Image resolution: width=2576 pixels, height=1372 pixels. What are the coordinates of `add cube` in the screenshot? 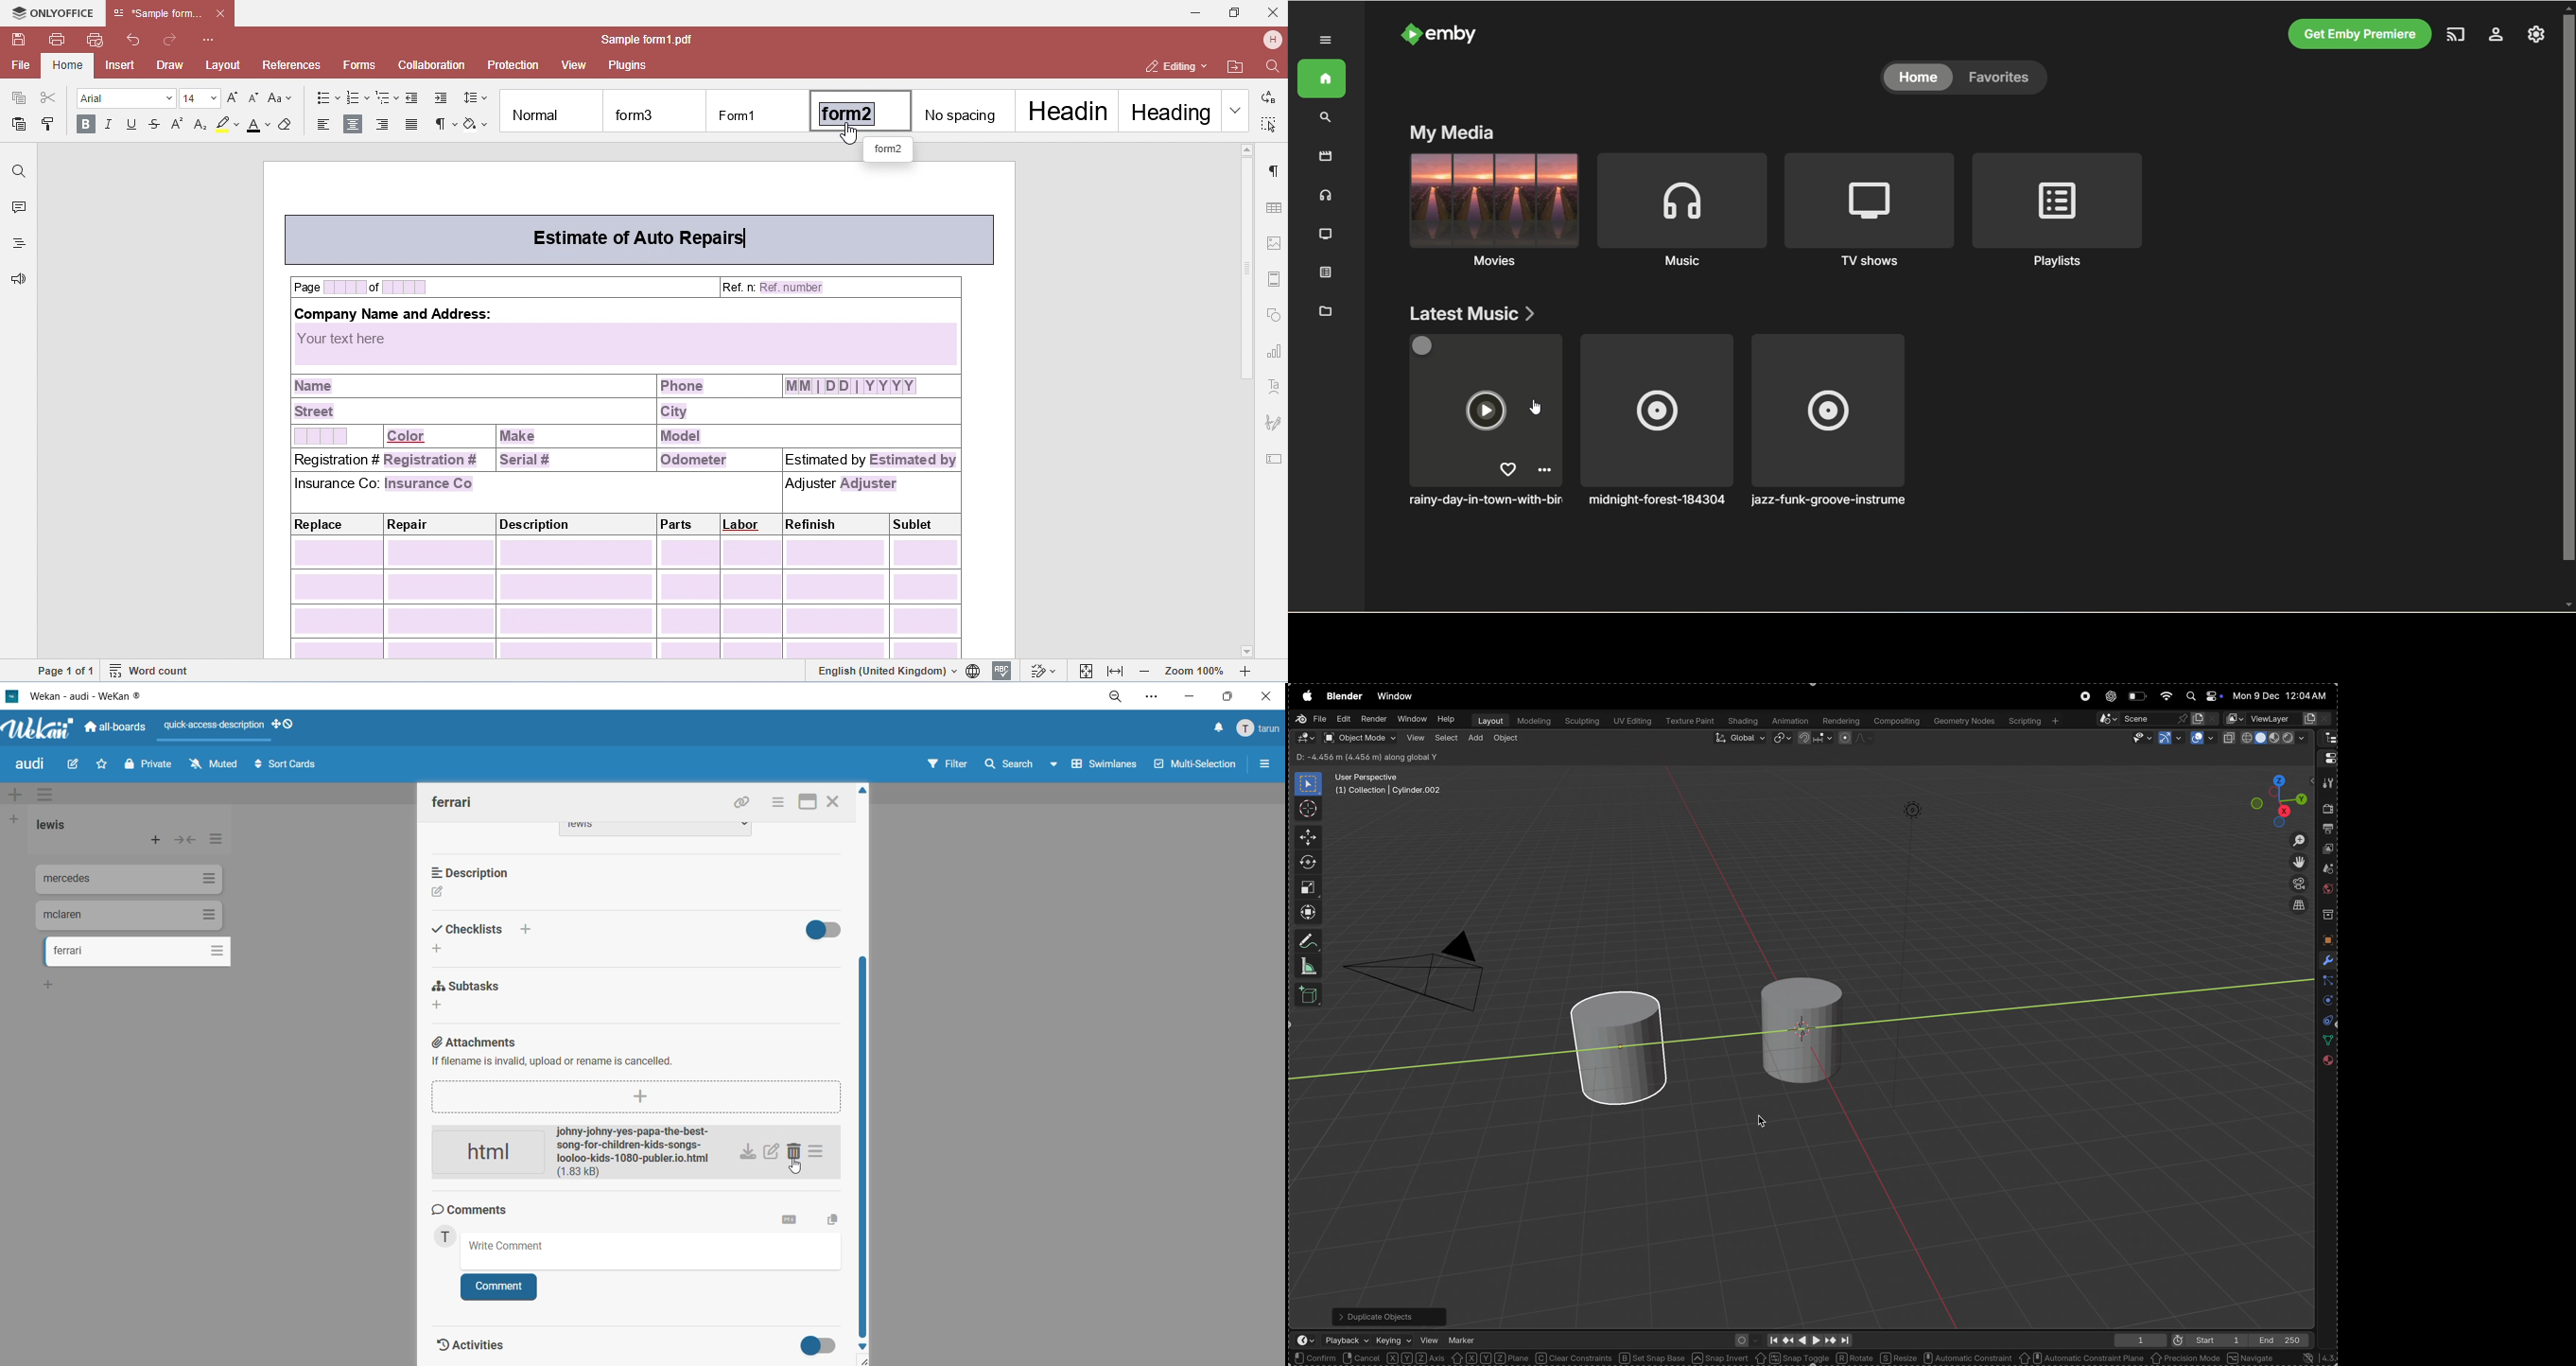 It's located at (1310, 996).